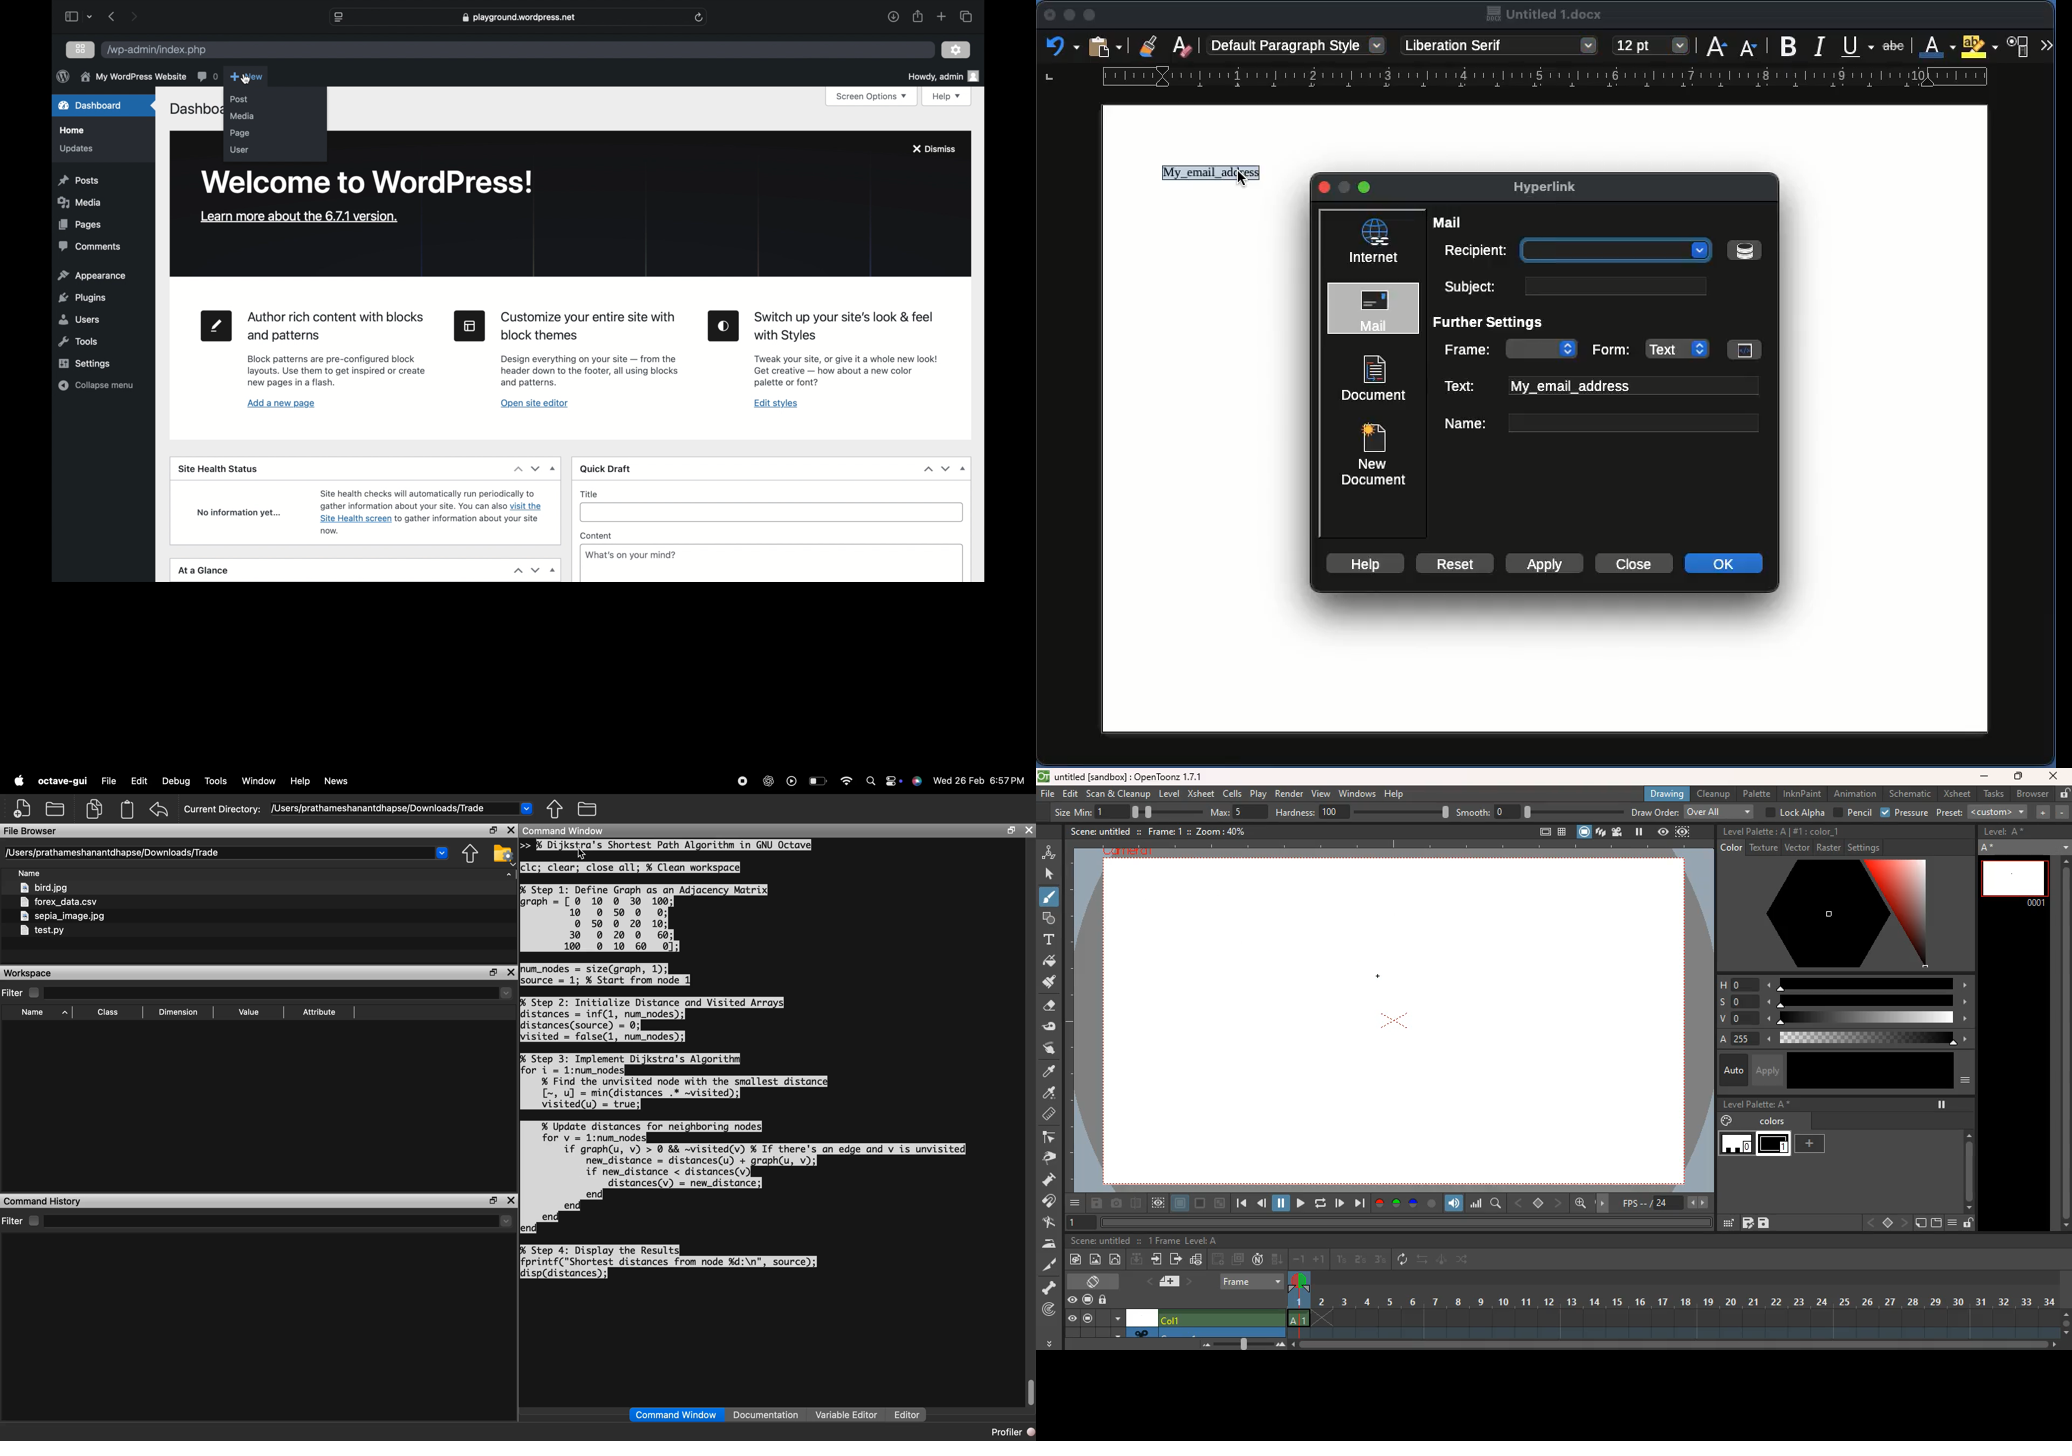 Image resolution: width=2072 pixels, height=1456 pixels. Describe the element at coordinates (1288, 795) in the screenshot. I see `render` at that location.